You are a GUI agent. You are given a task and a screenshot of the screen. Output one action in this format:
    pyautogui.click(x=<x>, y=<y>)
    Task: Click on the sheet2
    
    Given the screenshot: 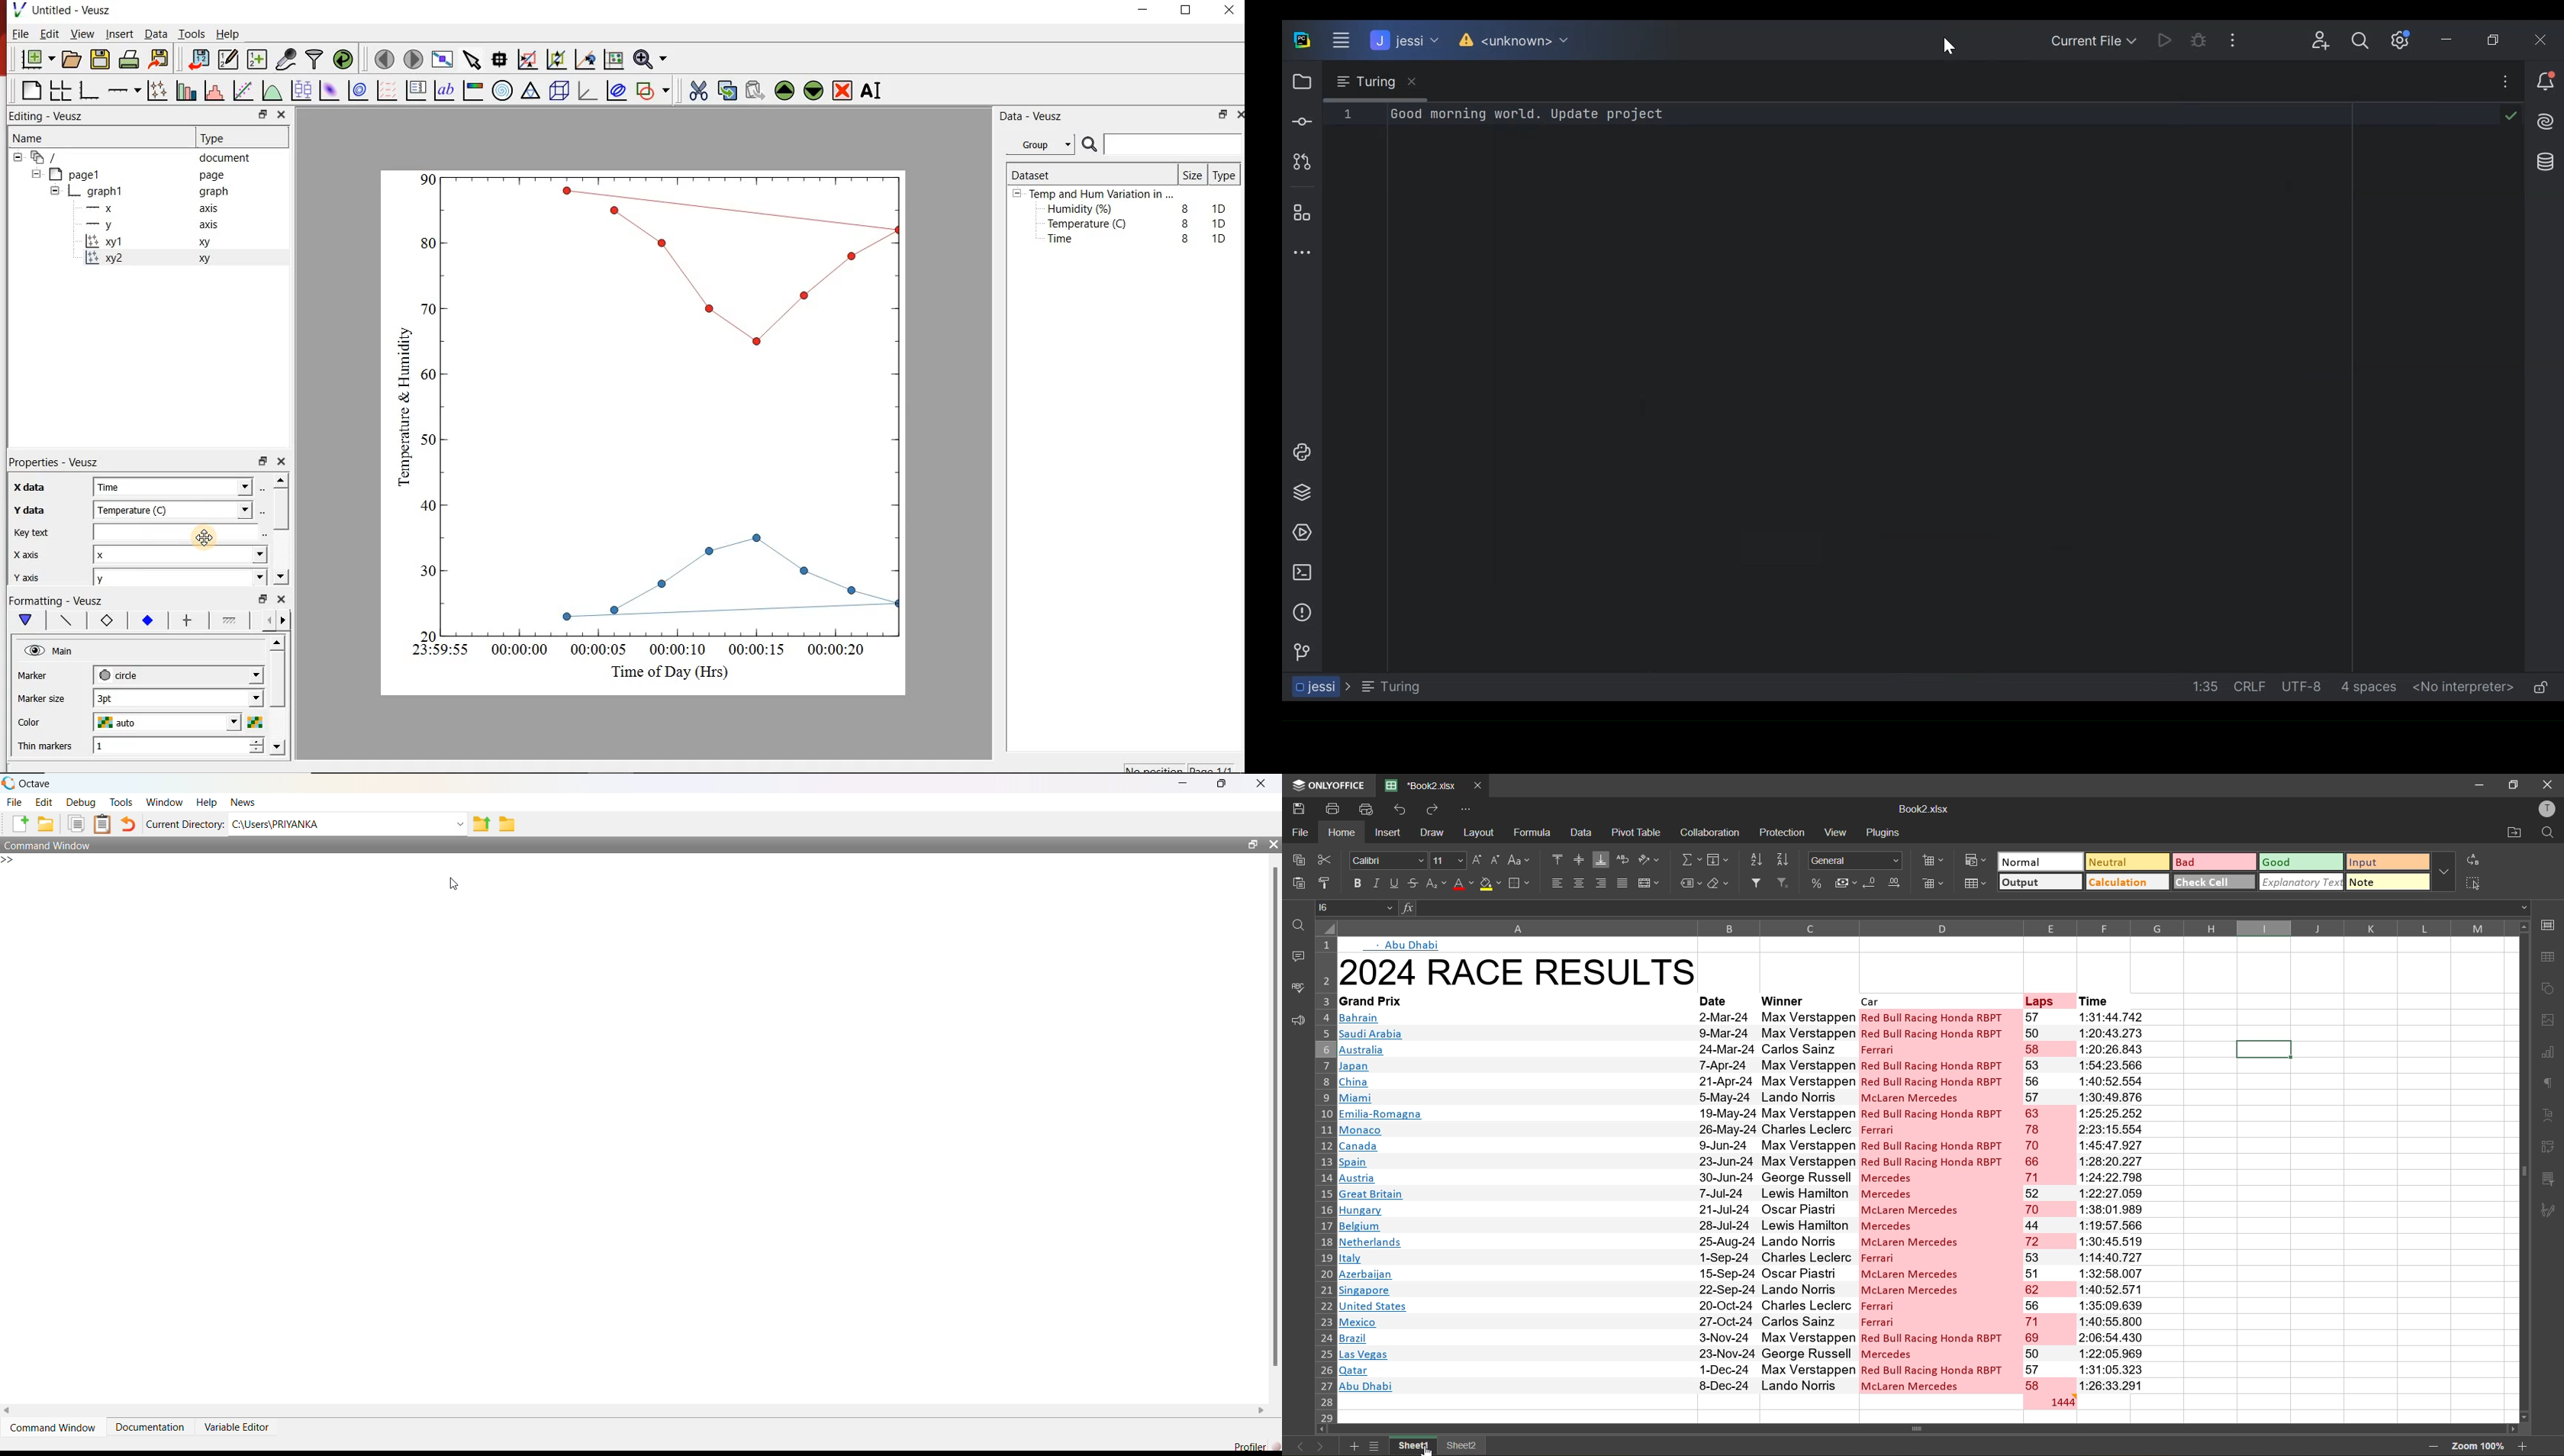 What is the action you would take?
    pyautogui.click(x=1463, y=1445)
    